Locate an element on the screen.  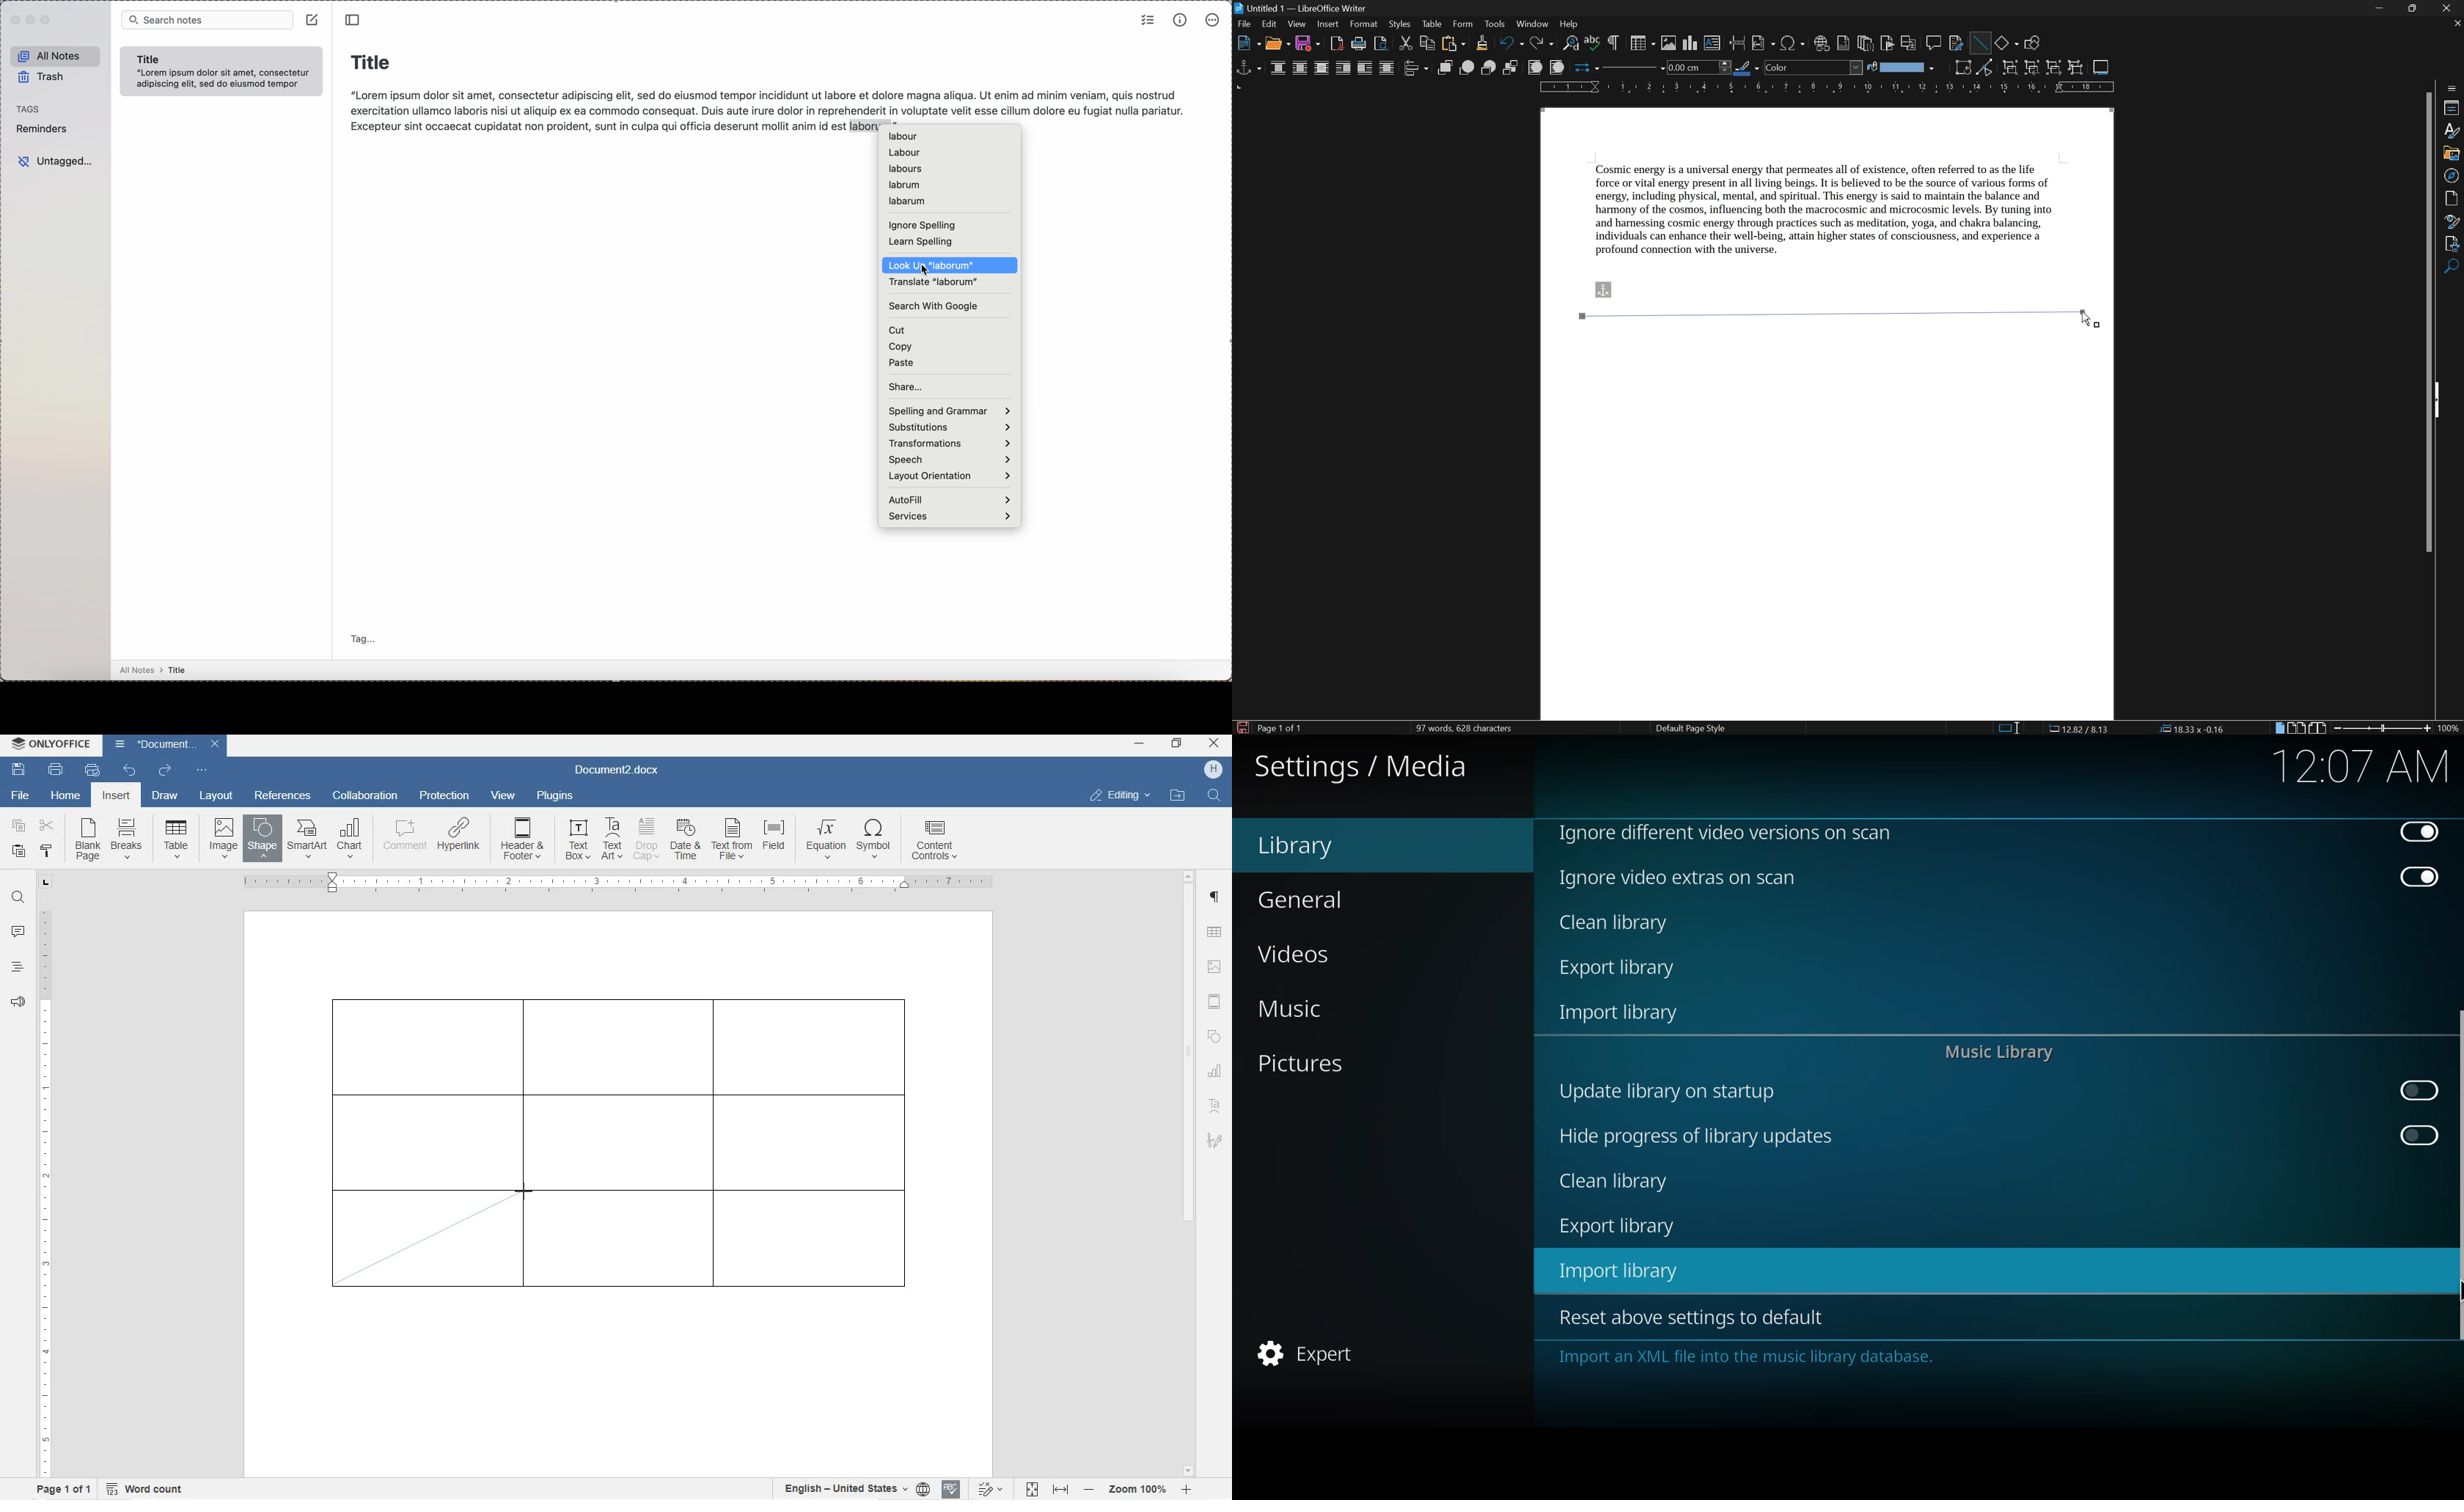
paste is located at coordinates (900, 363).